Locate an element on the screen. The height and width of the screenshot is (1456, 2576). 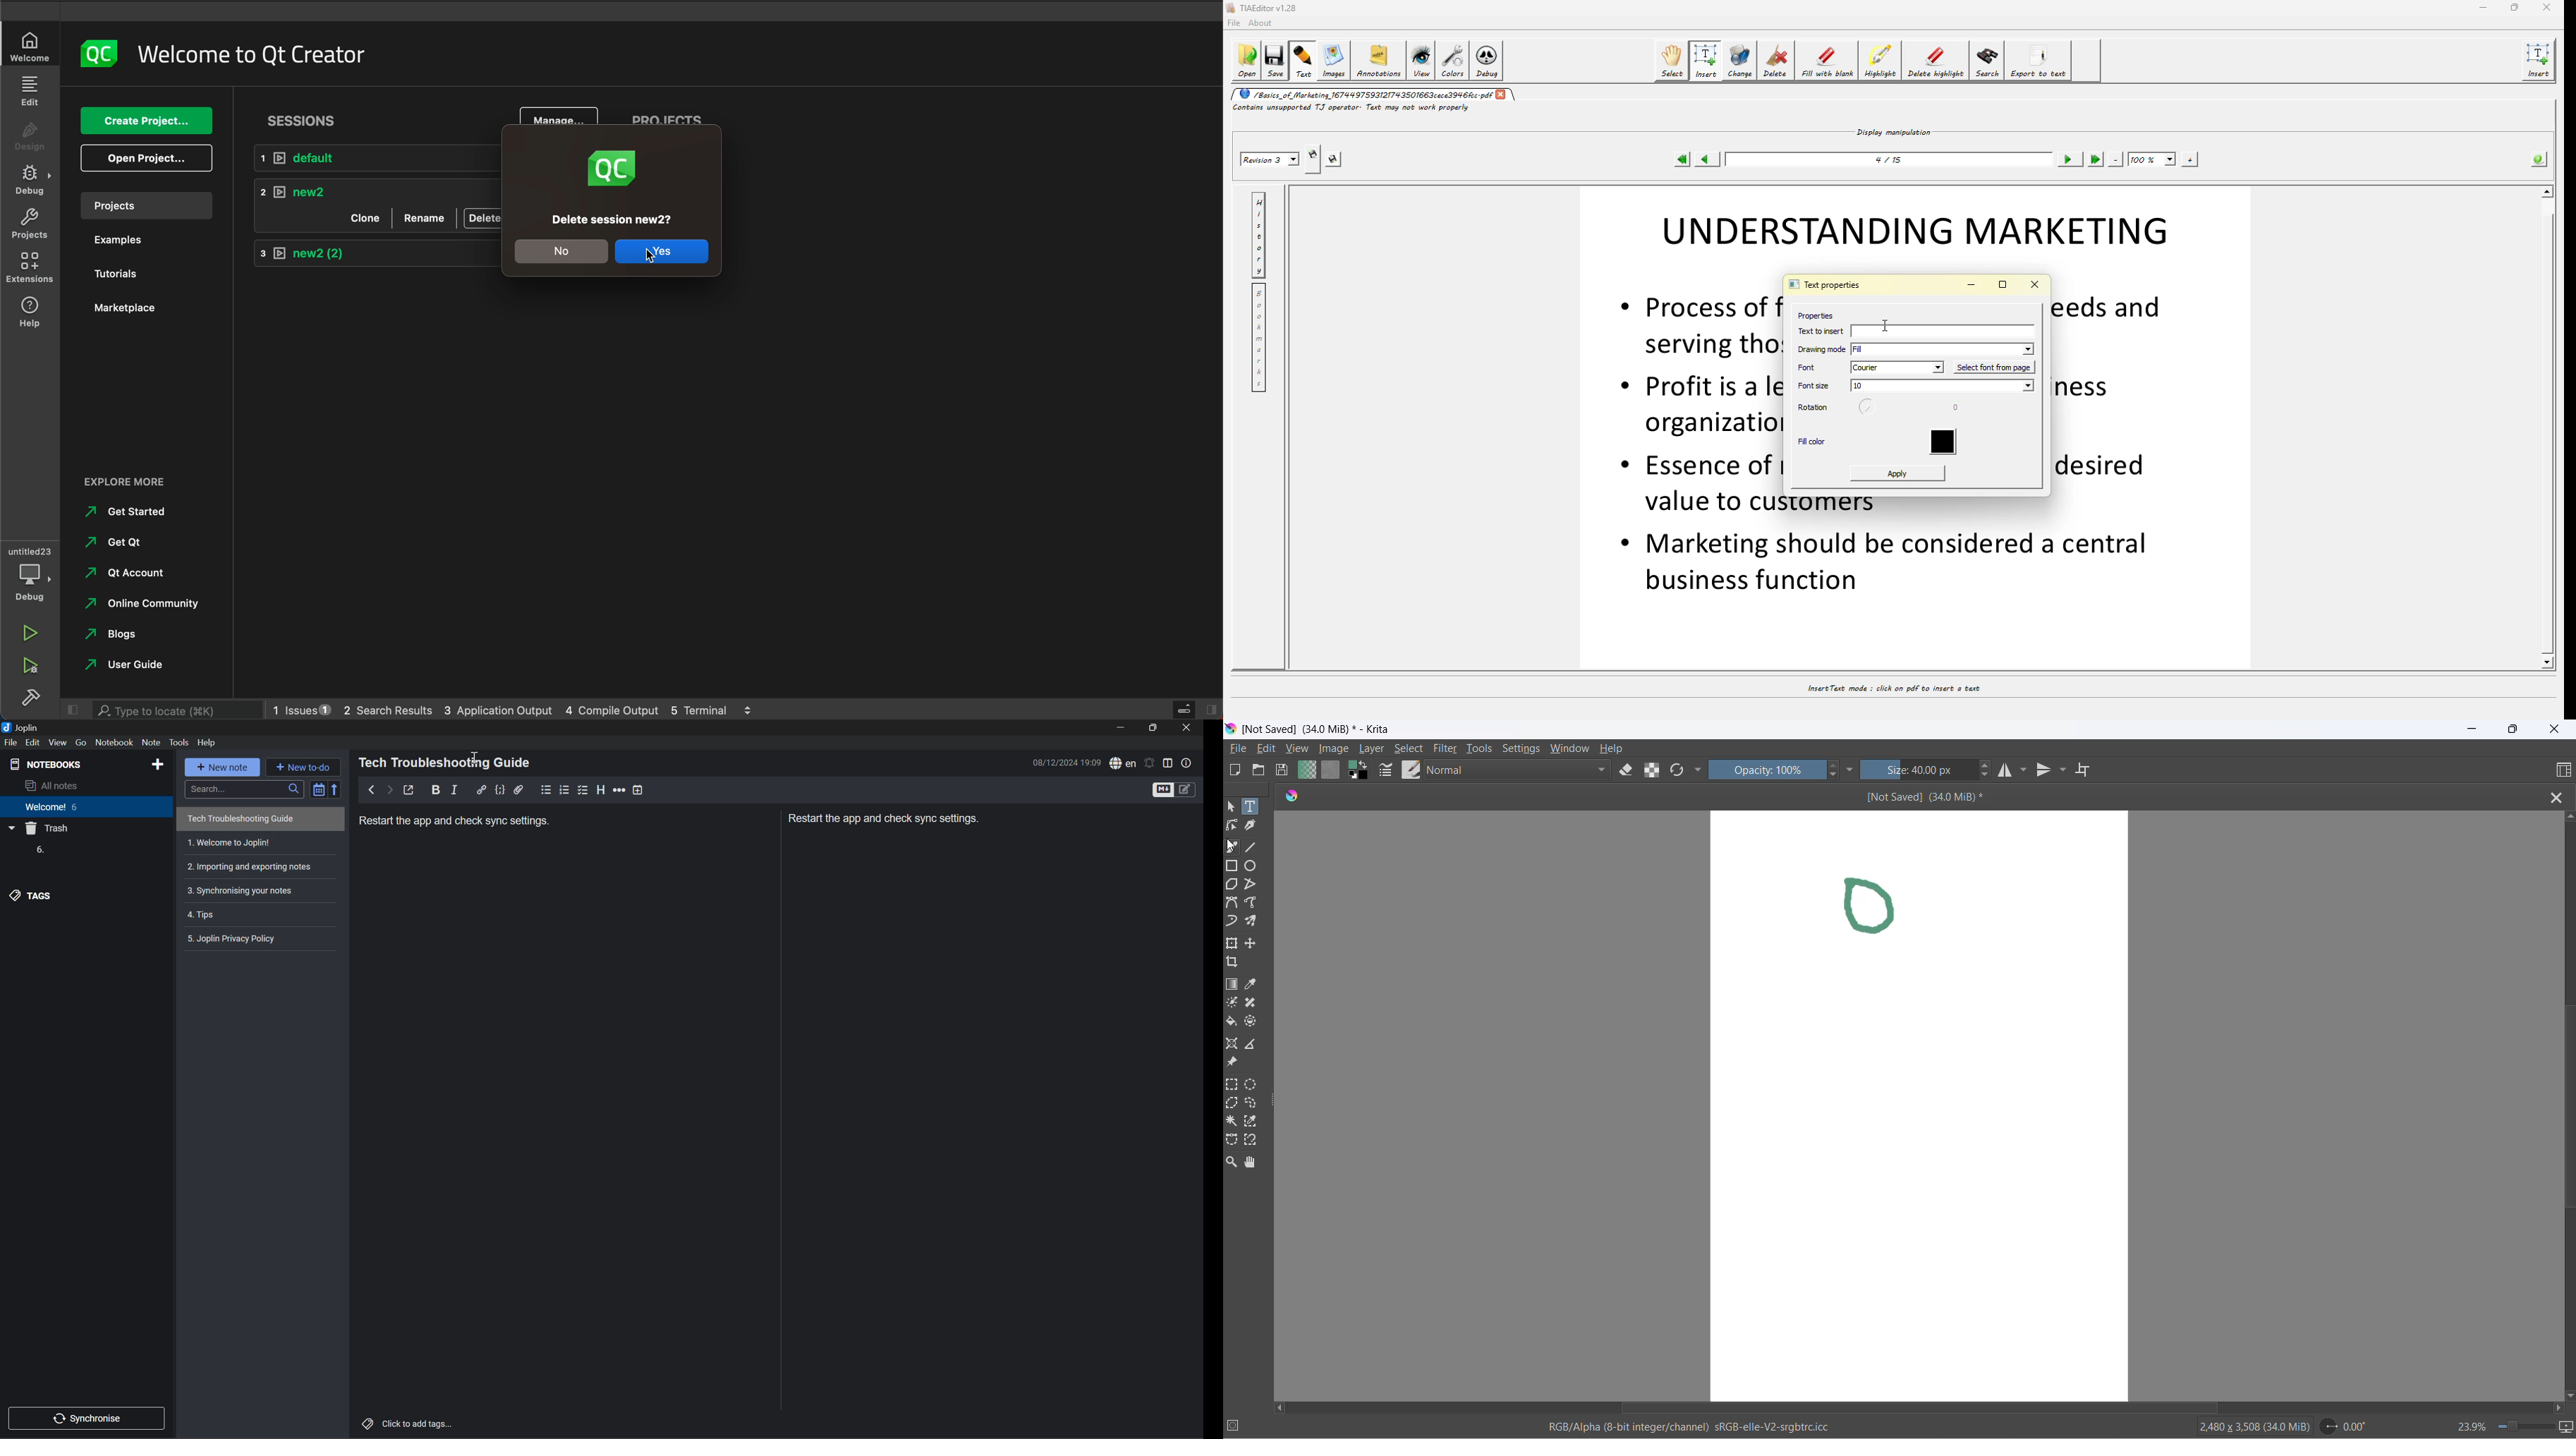
Attach file is located at coordinates (520, 790).